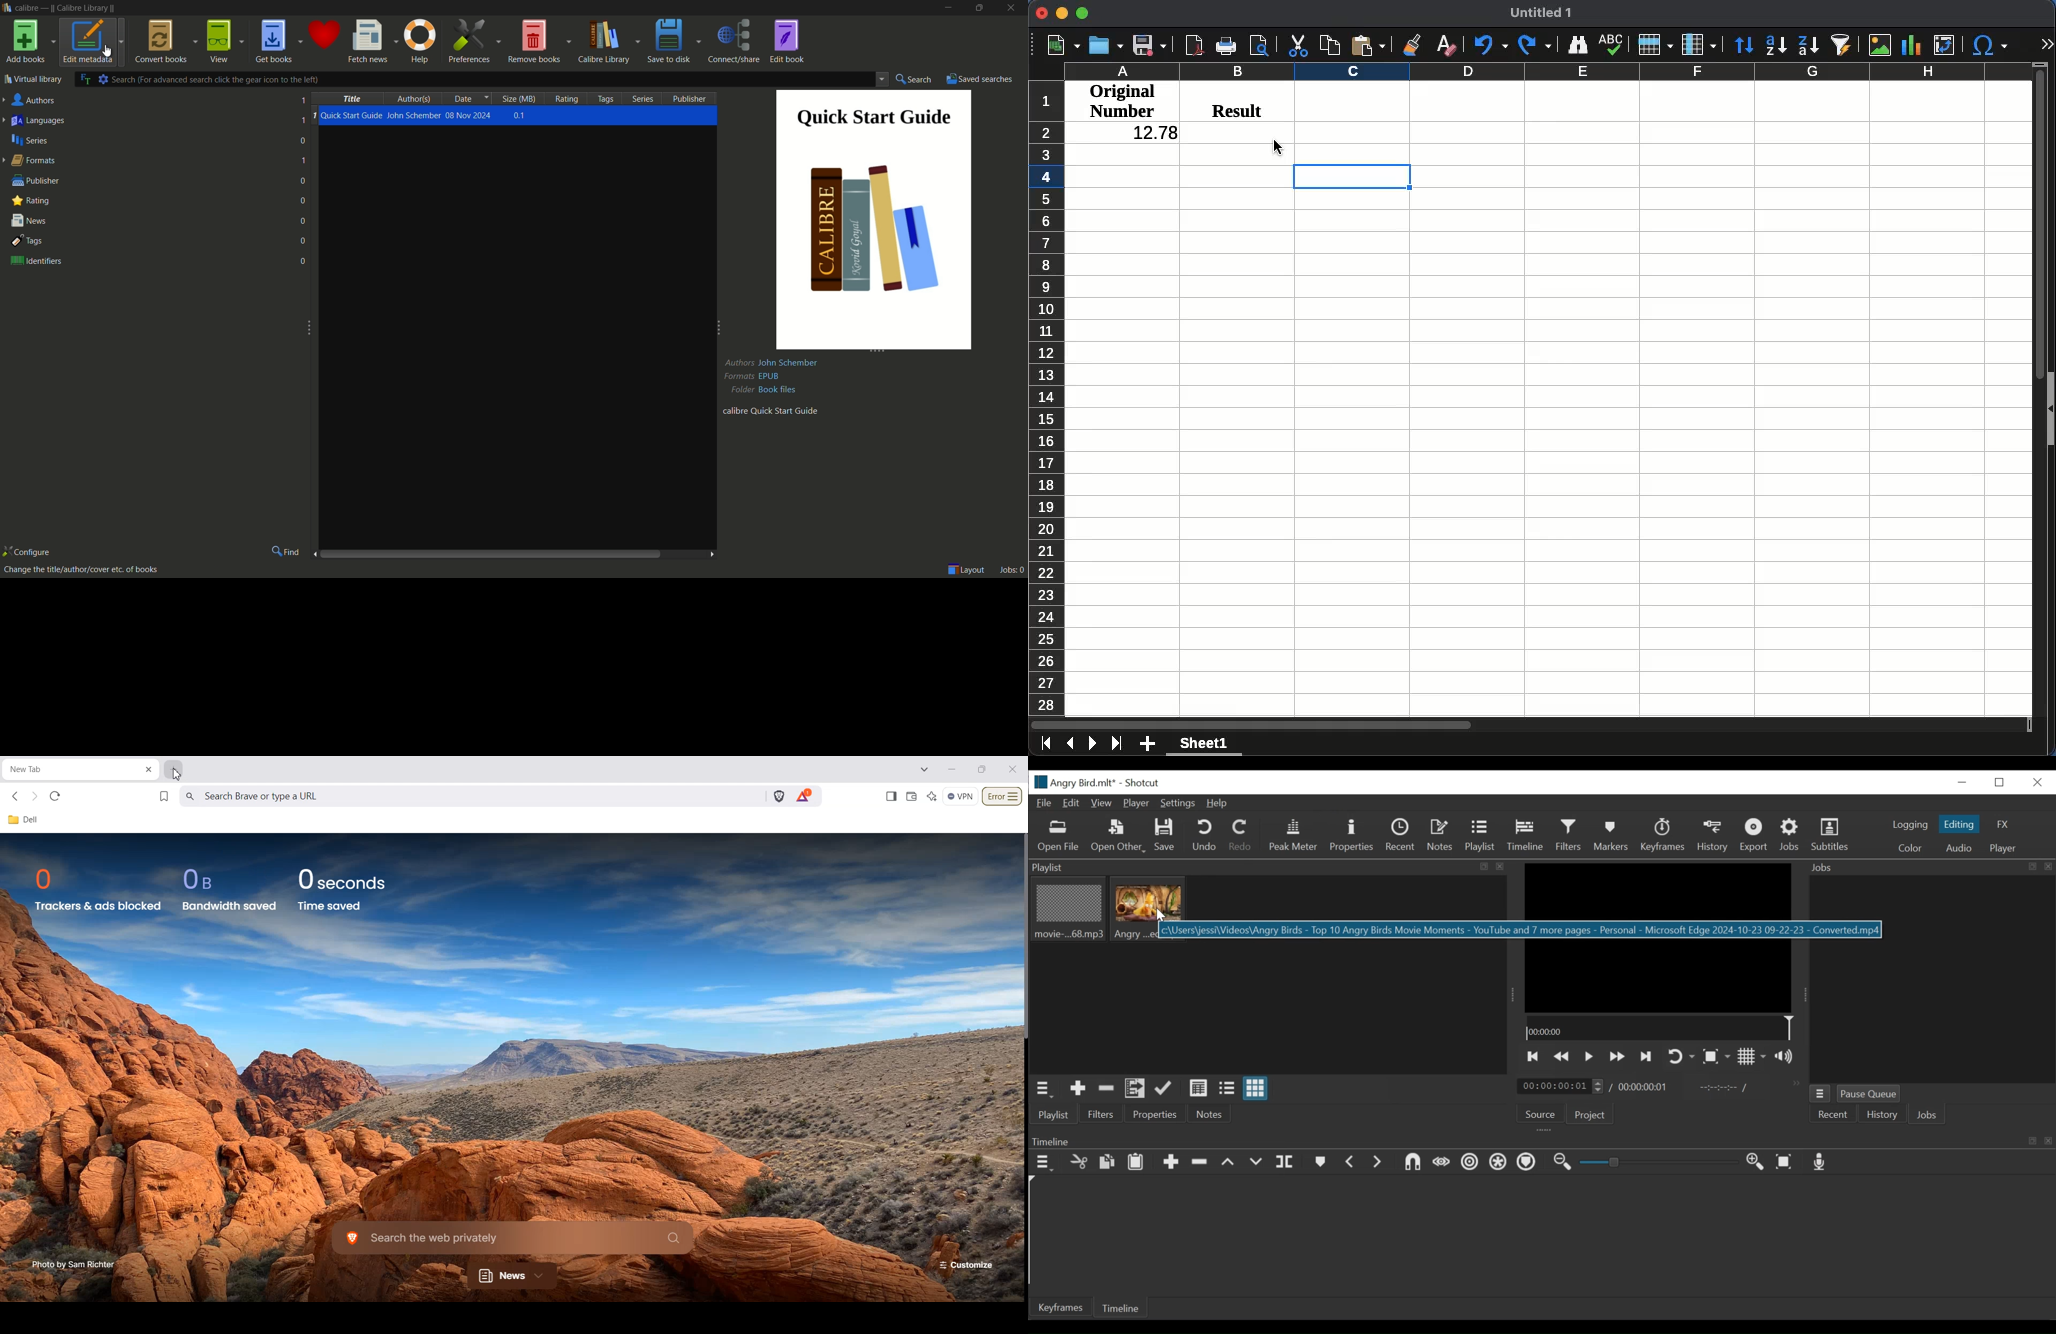 This screenshot has height=1344, width=2072. Describe the element at coordinates (1108, 45) in the screenshot. I see `open` at that location.